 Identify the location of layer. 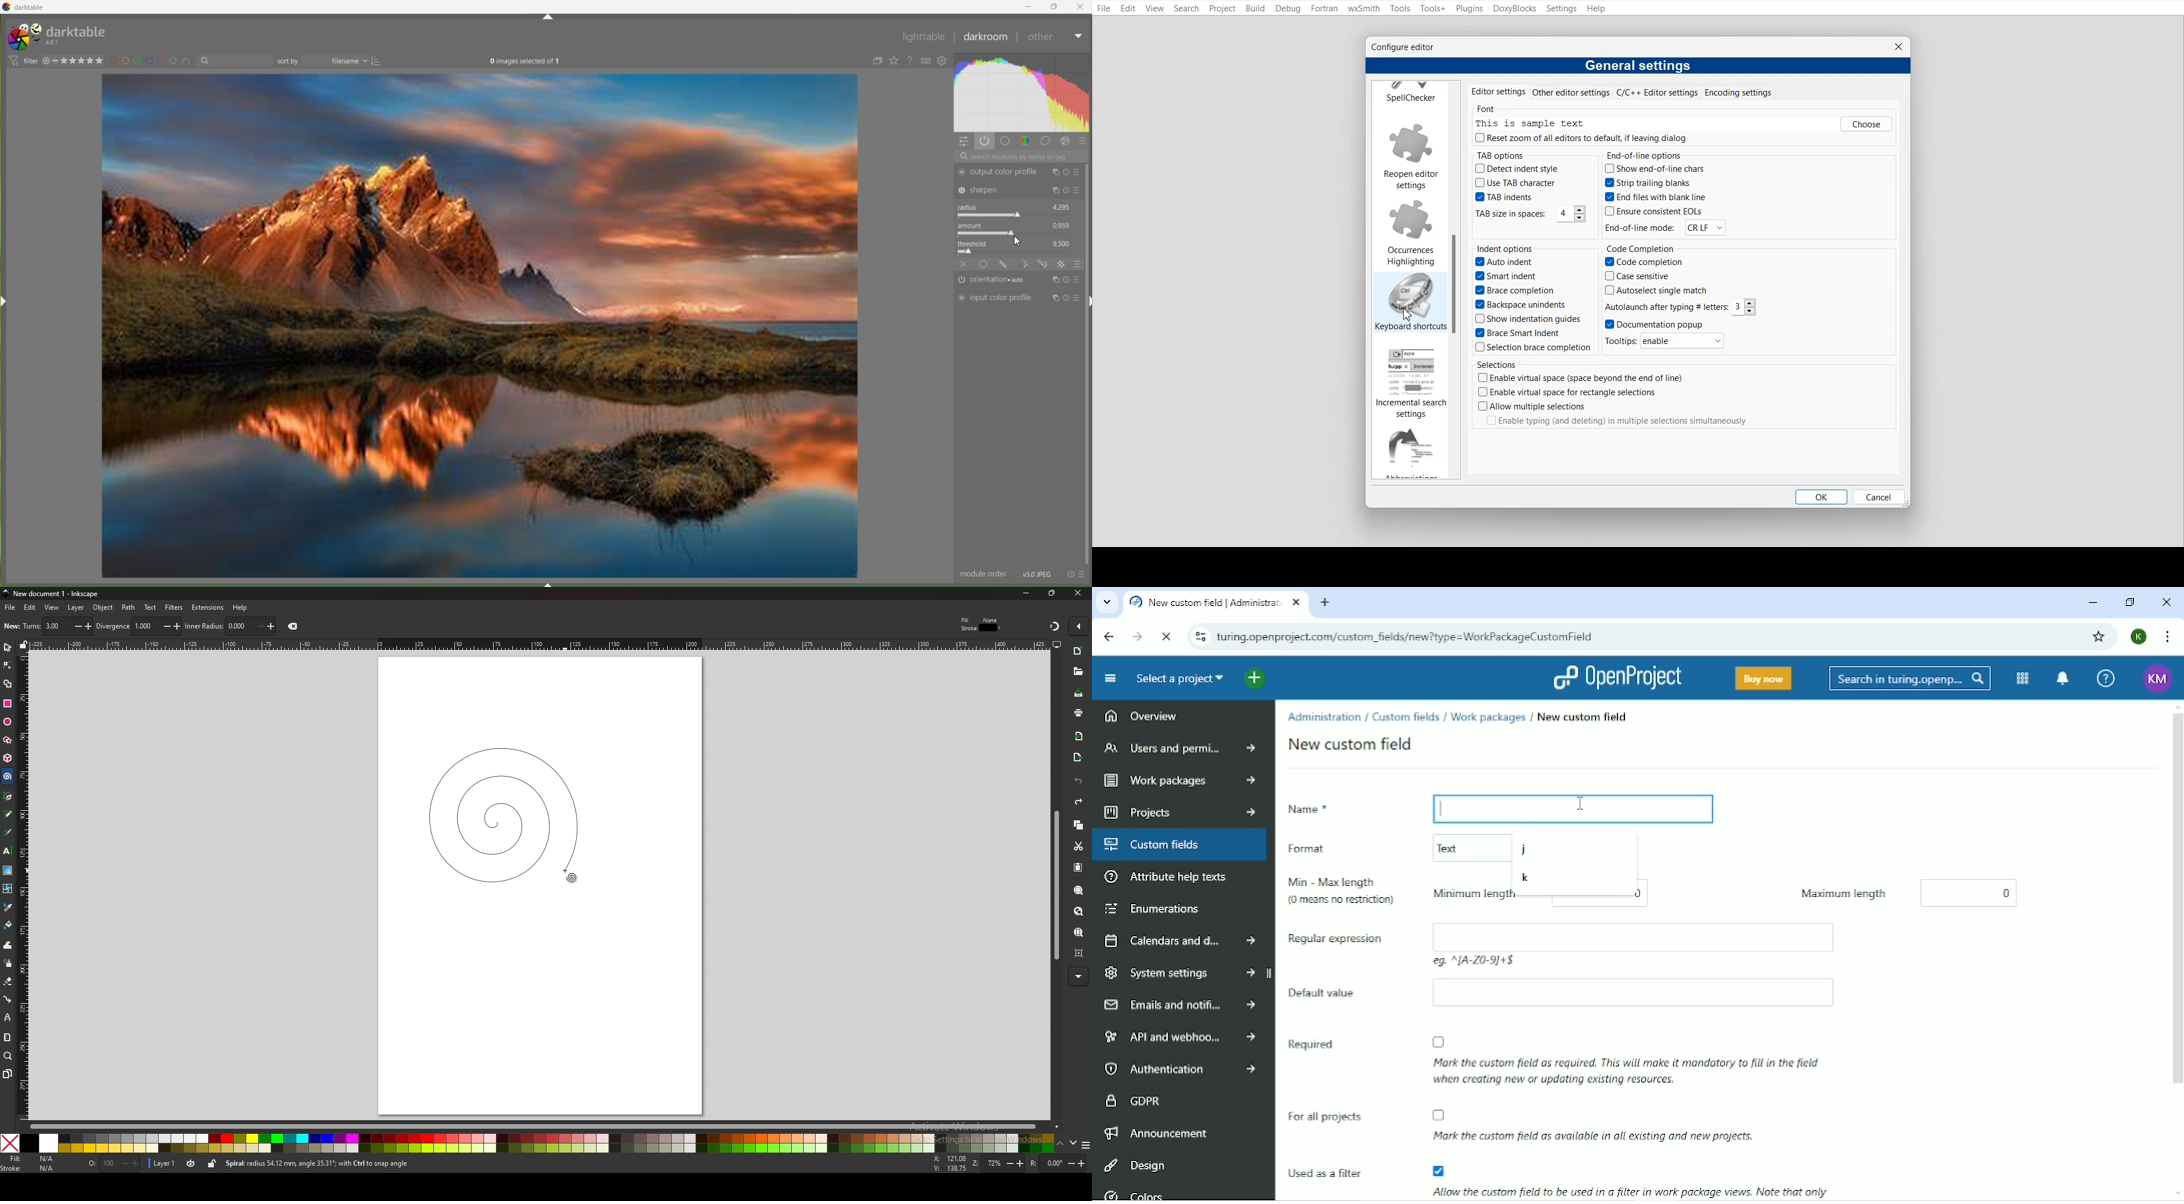
(76, 607).